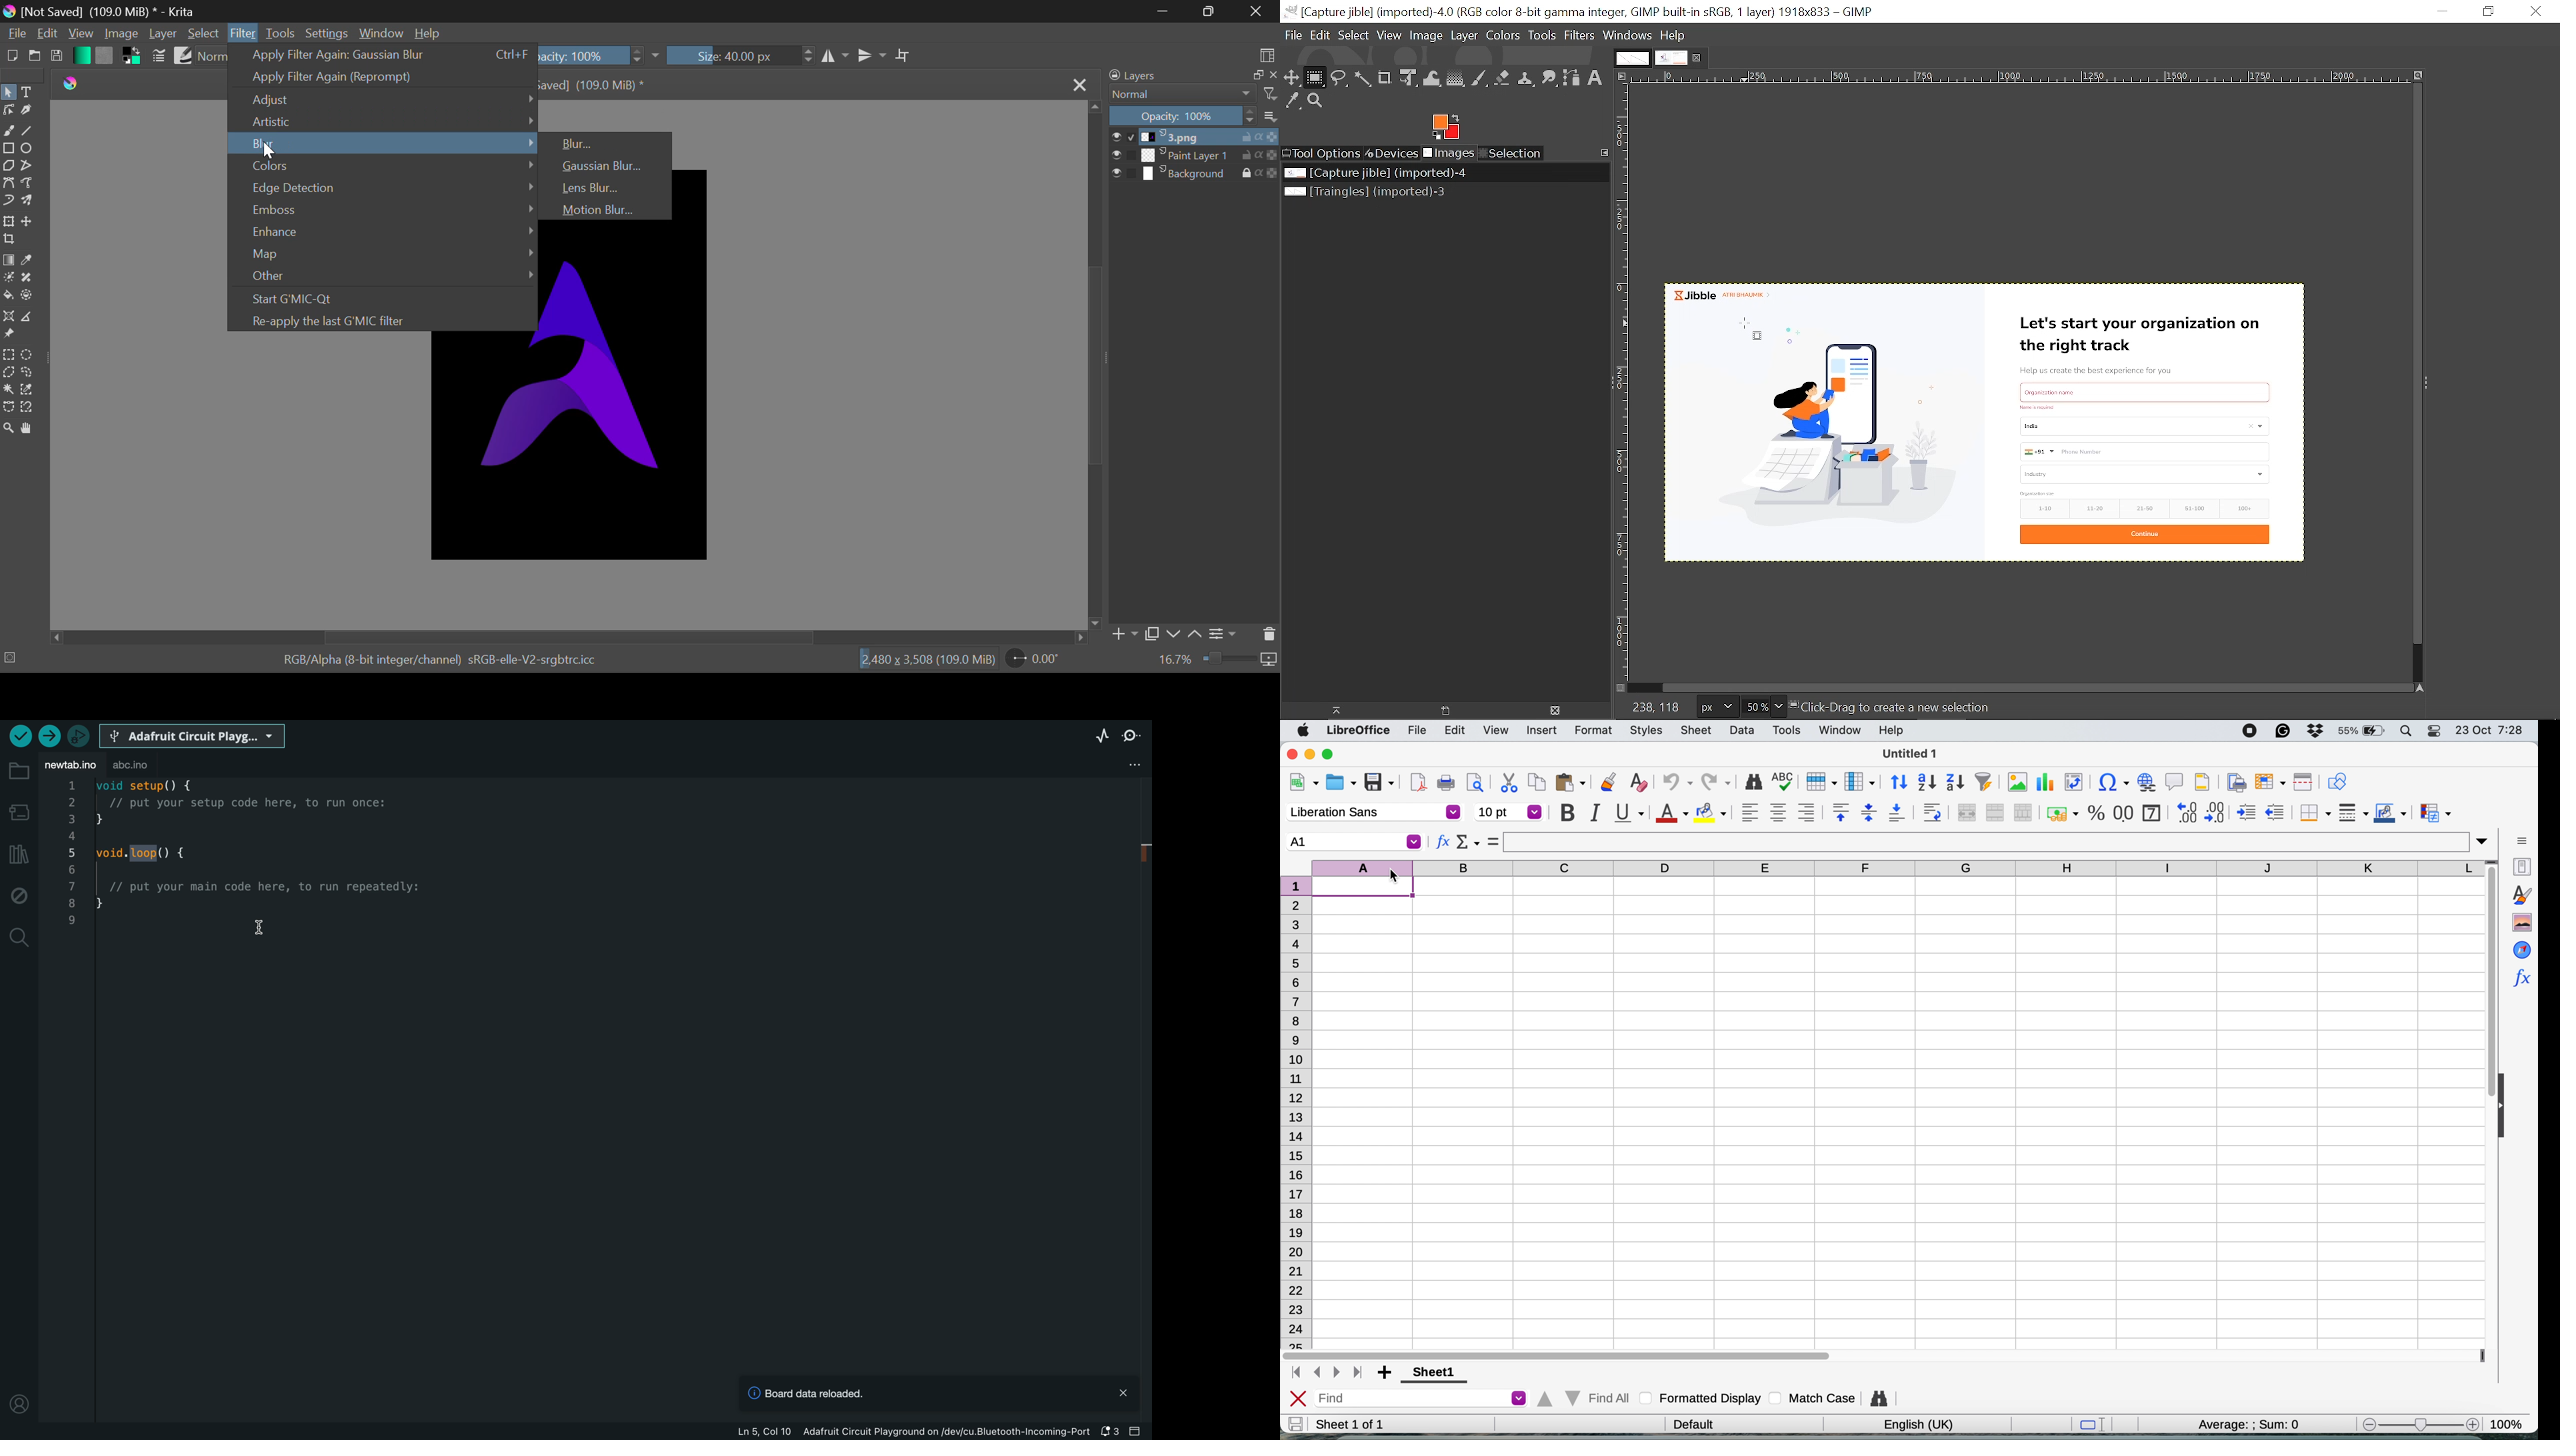  What do you see at coordinates (1448, 784) in the screenshot?
I see `print` at bounding box center [1448, 784].